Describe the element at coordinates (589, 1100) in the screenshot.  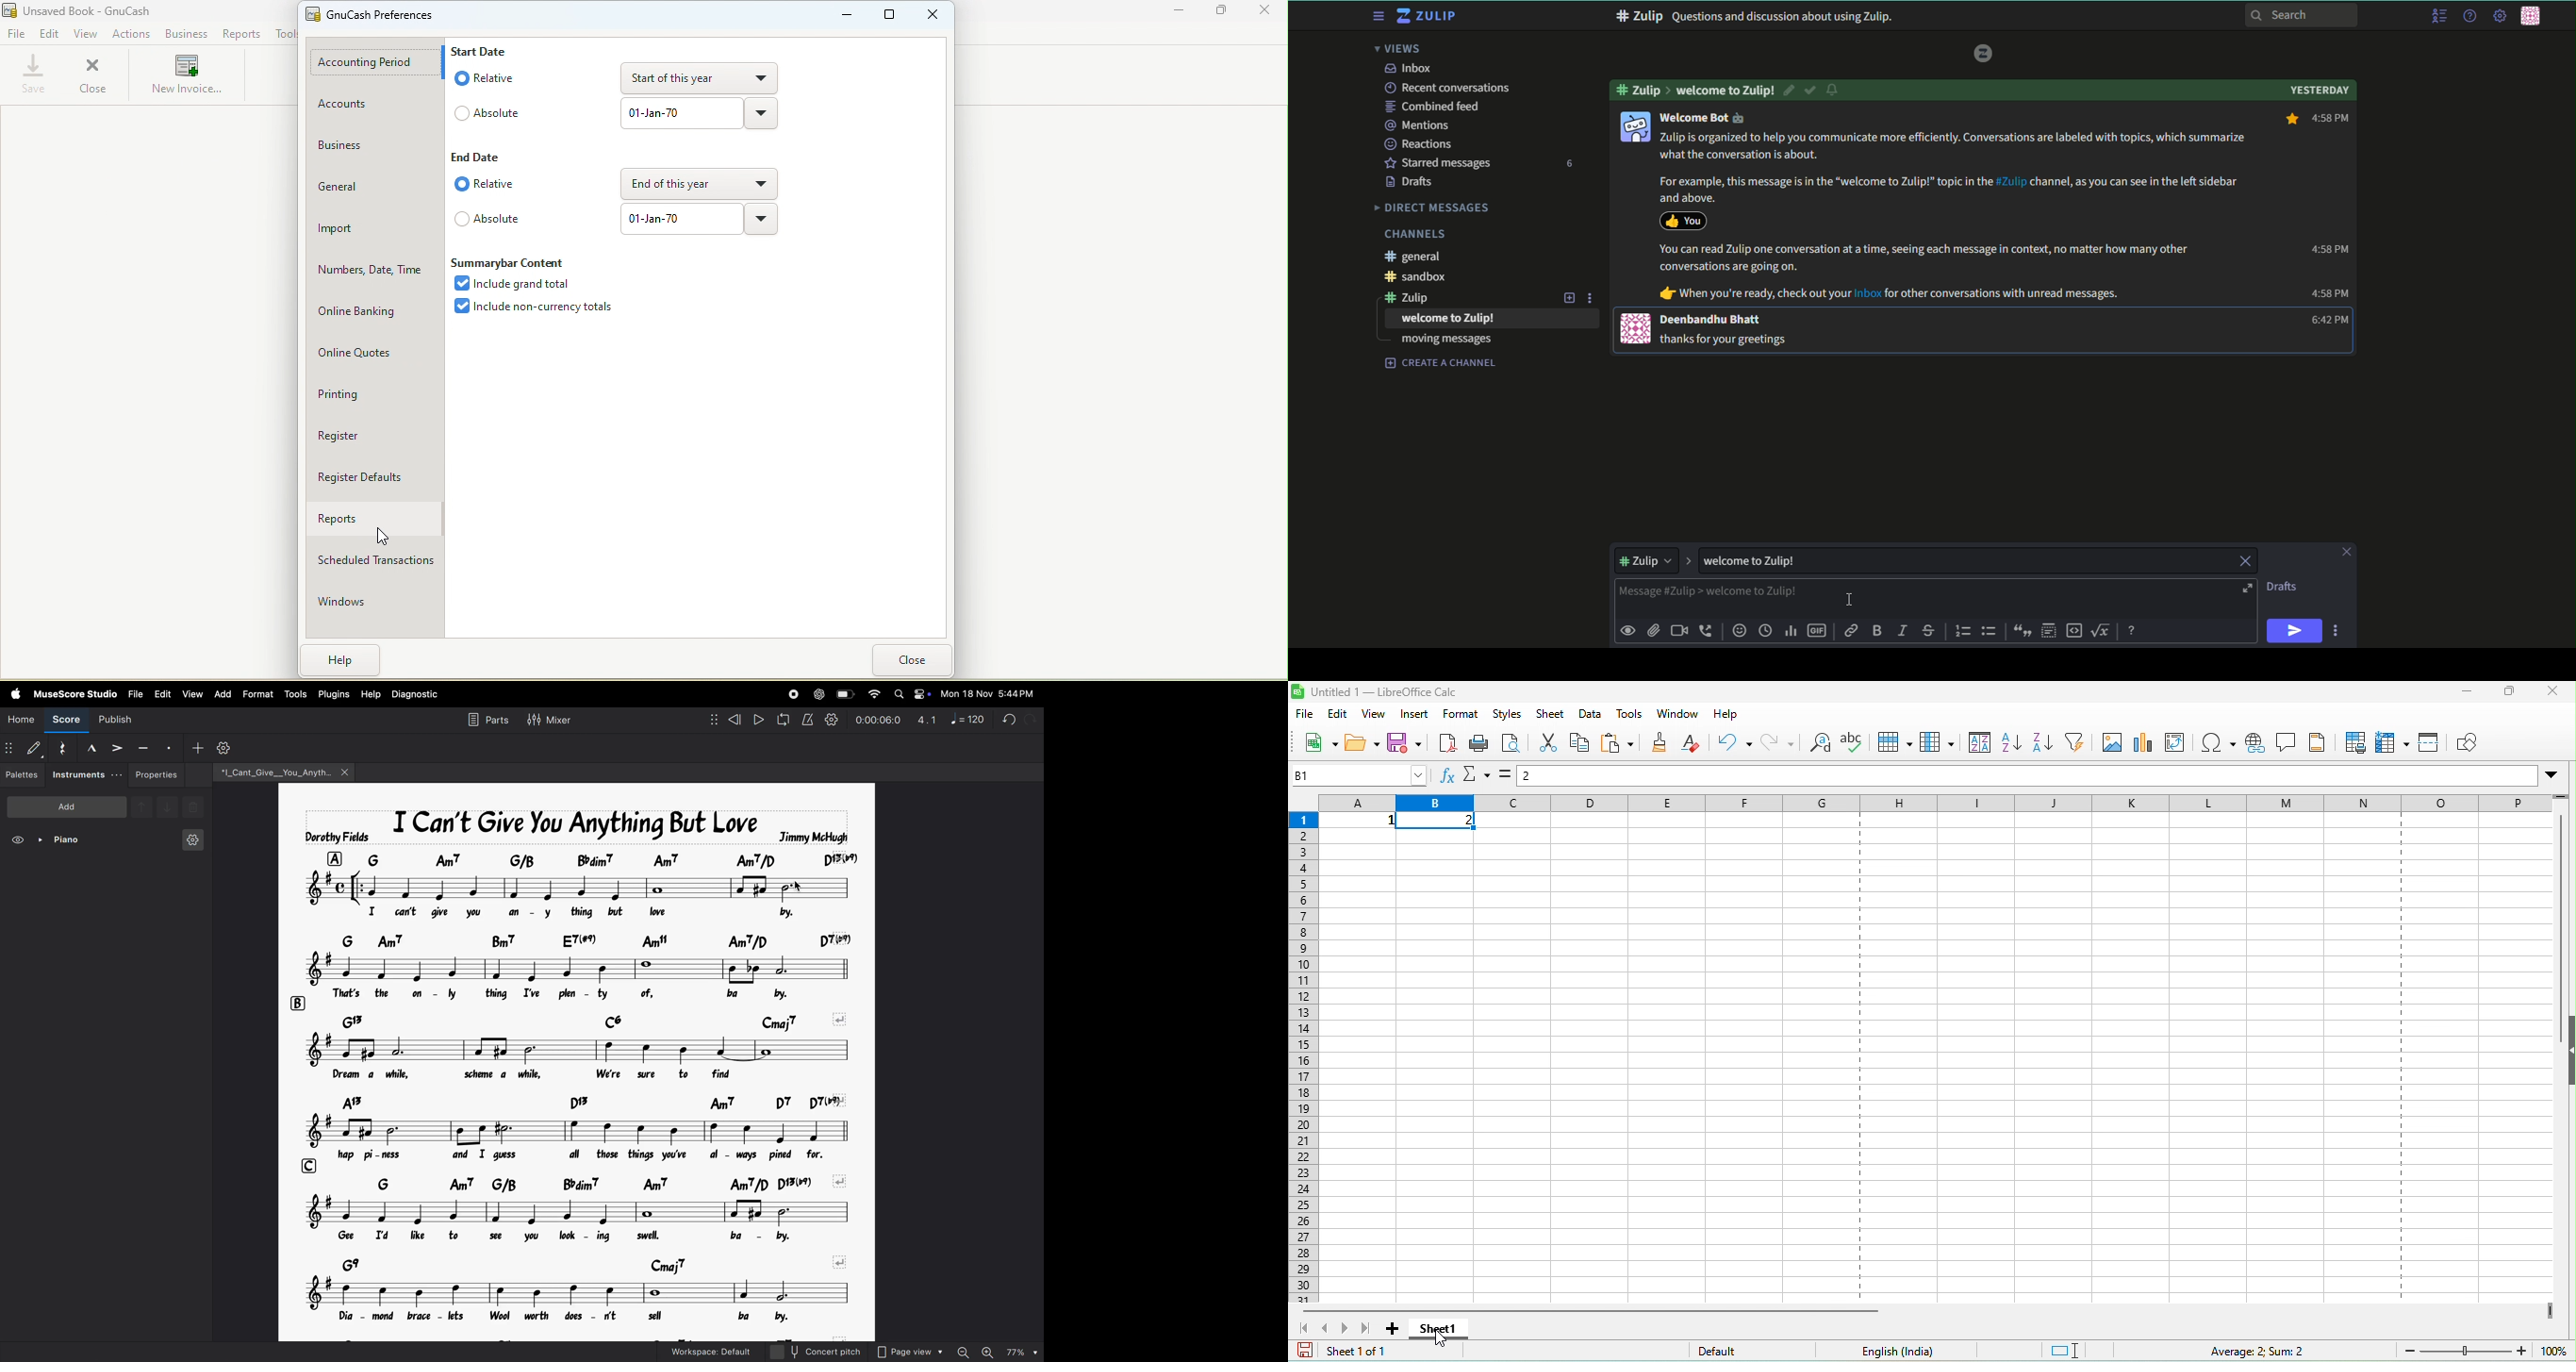
I see `chord symbol` at that location.